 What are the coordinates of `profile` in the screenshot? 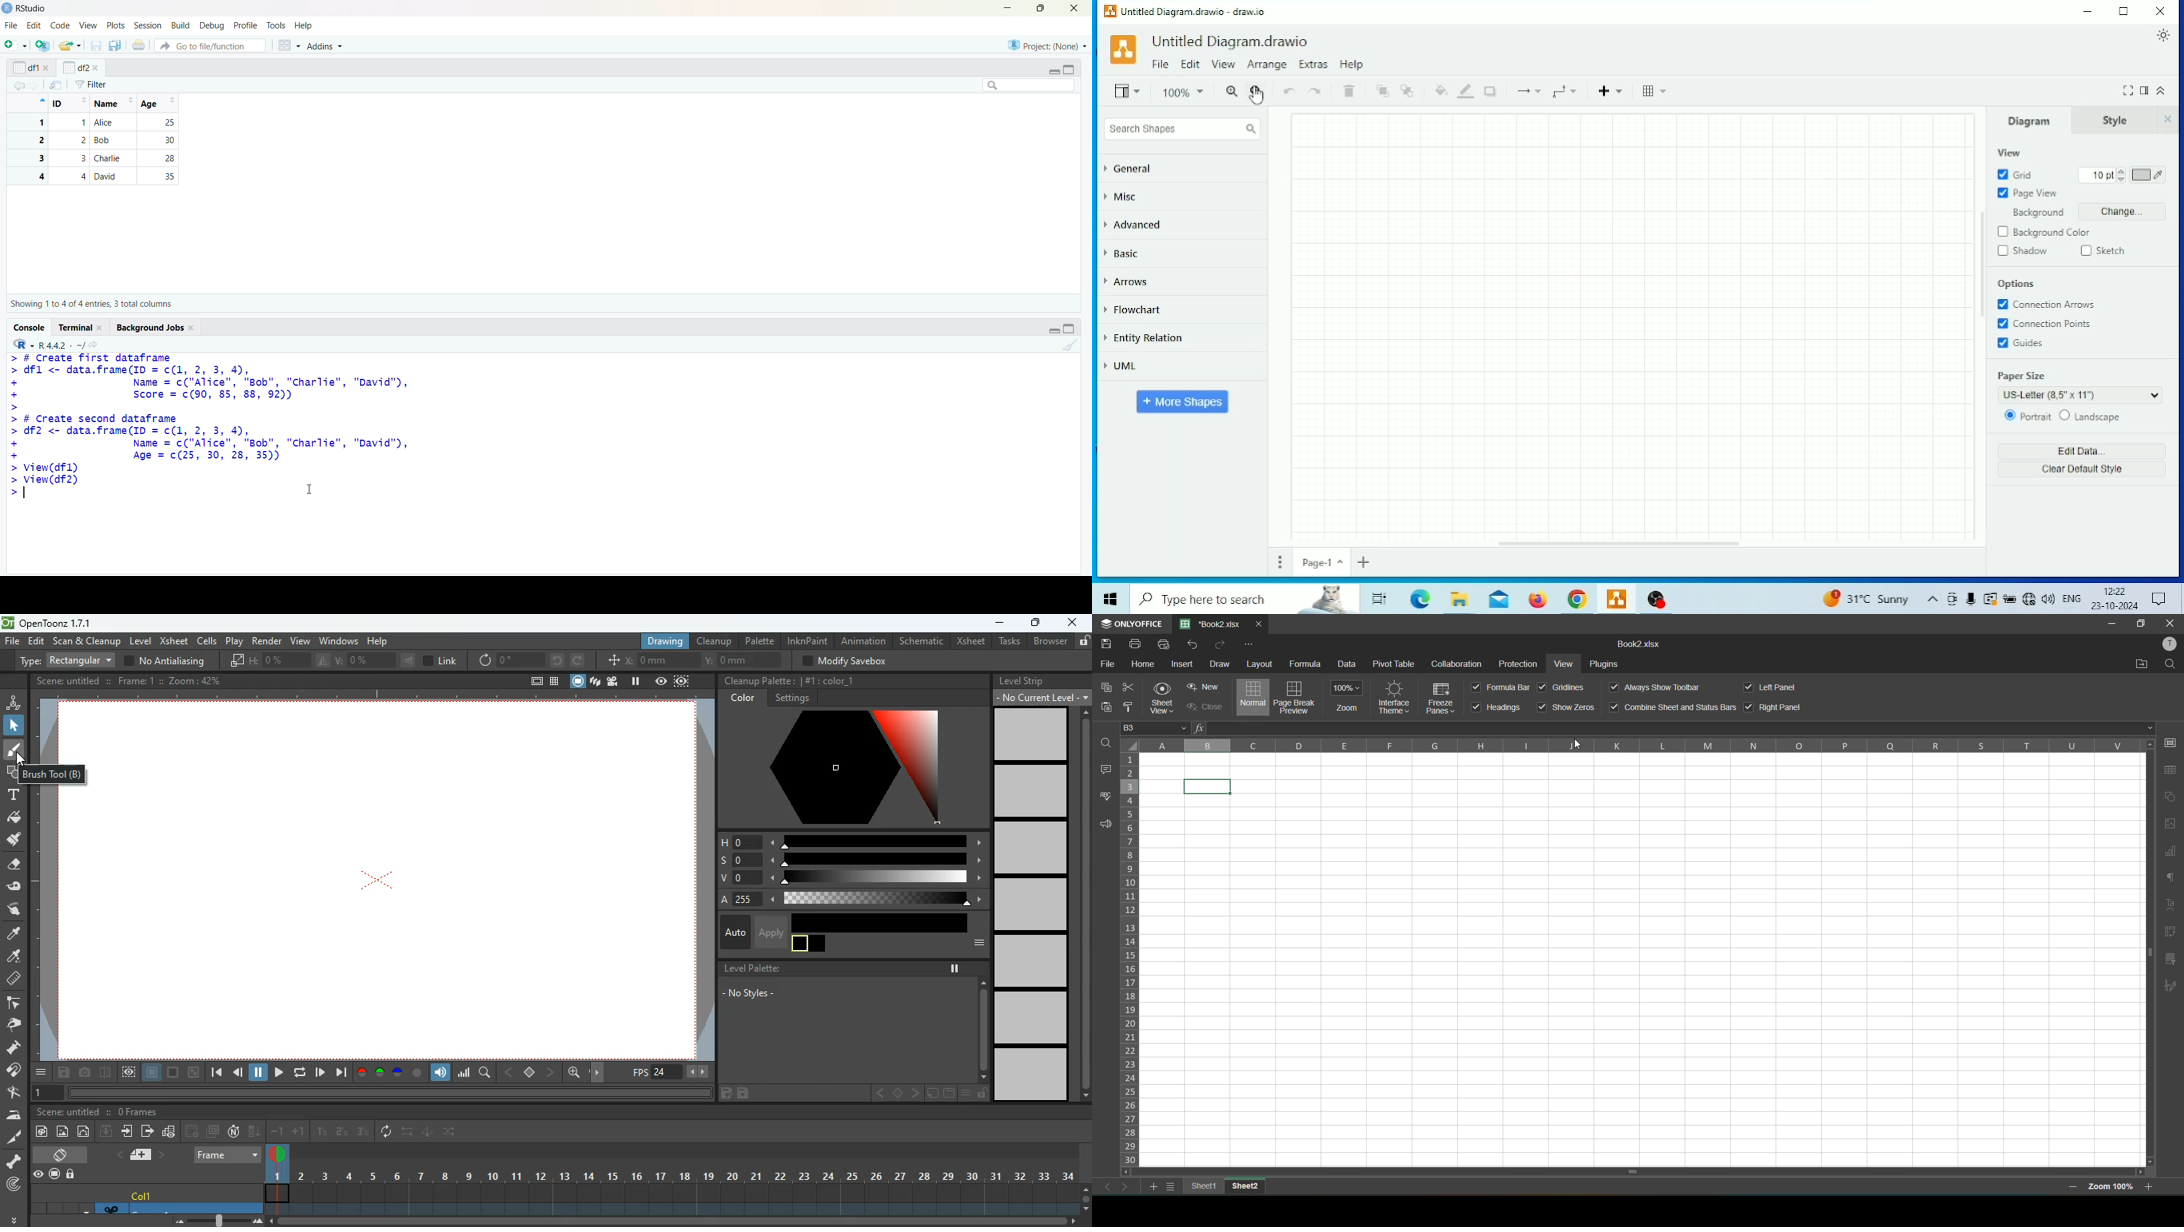 It's located at (245, 26).